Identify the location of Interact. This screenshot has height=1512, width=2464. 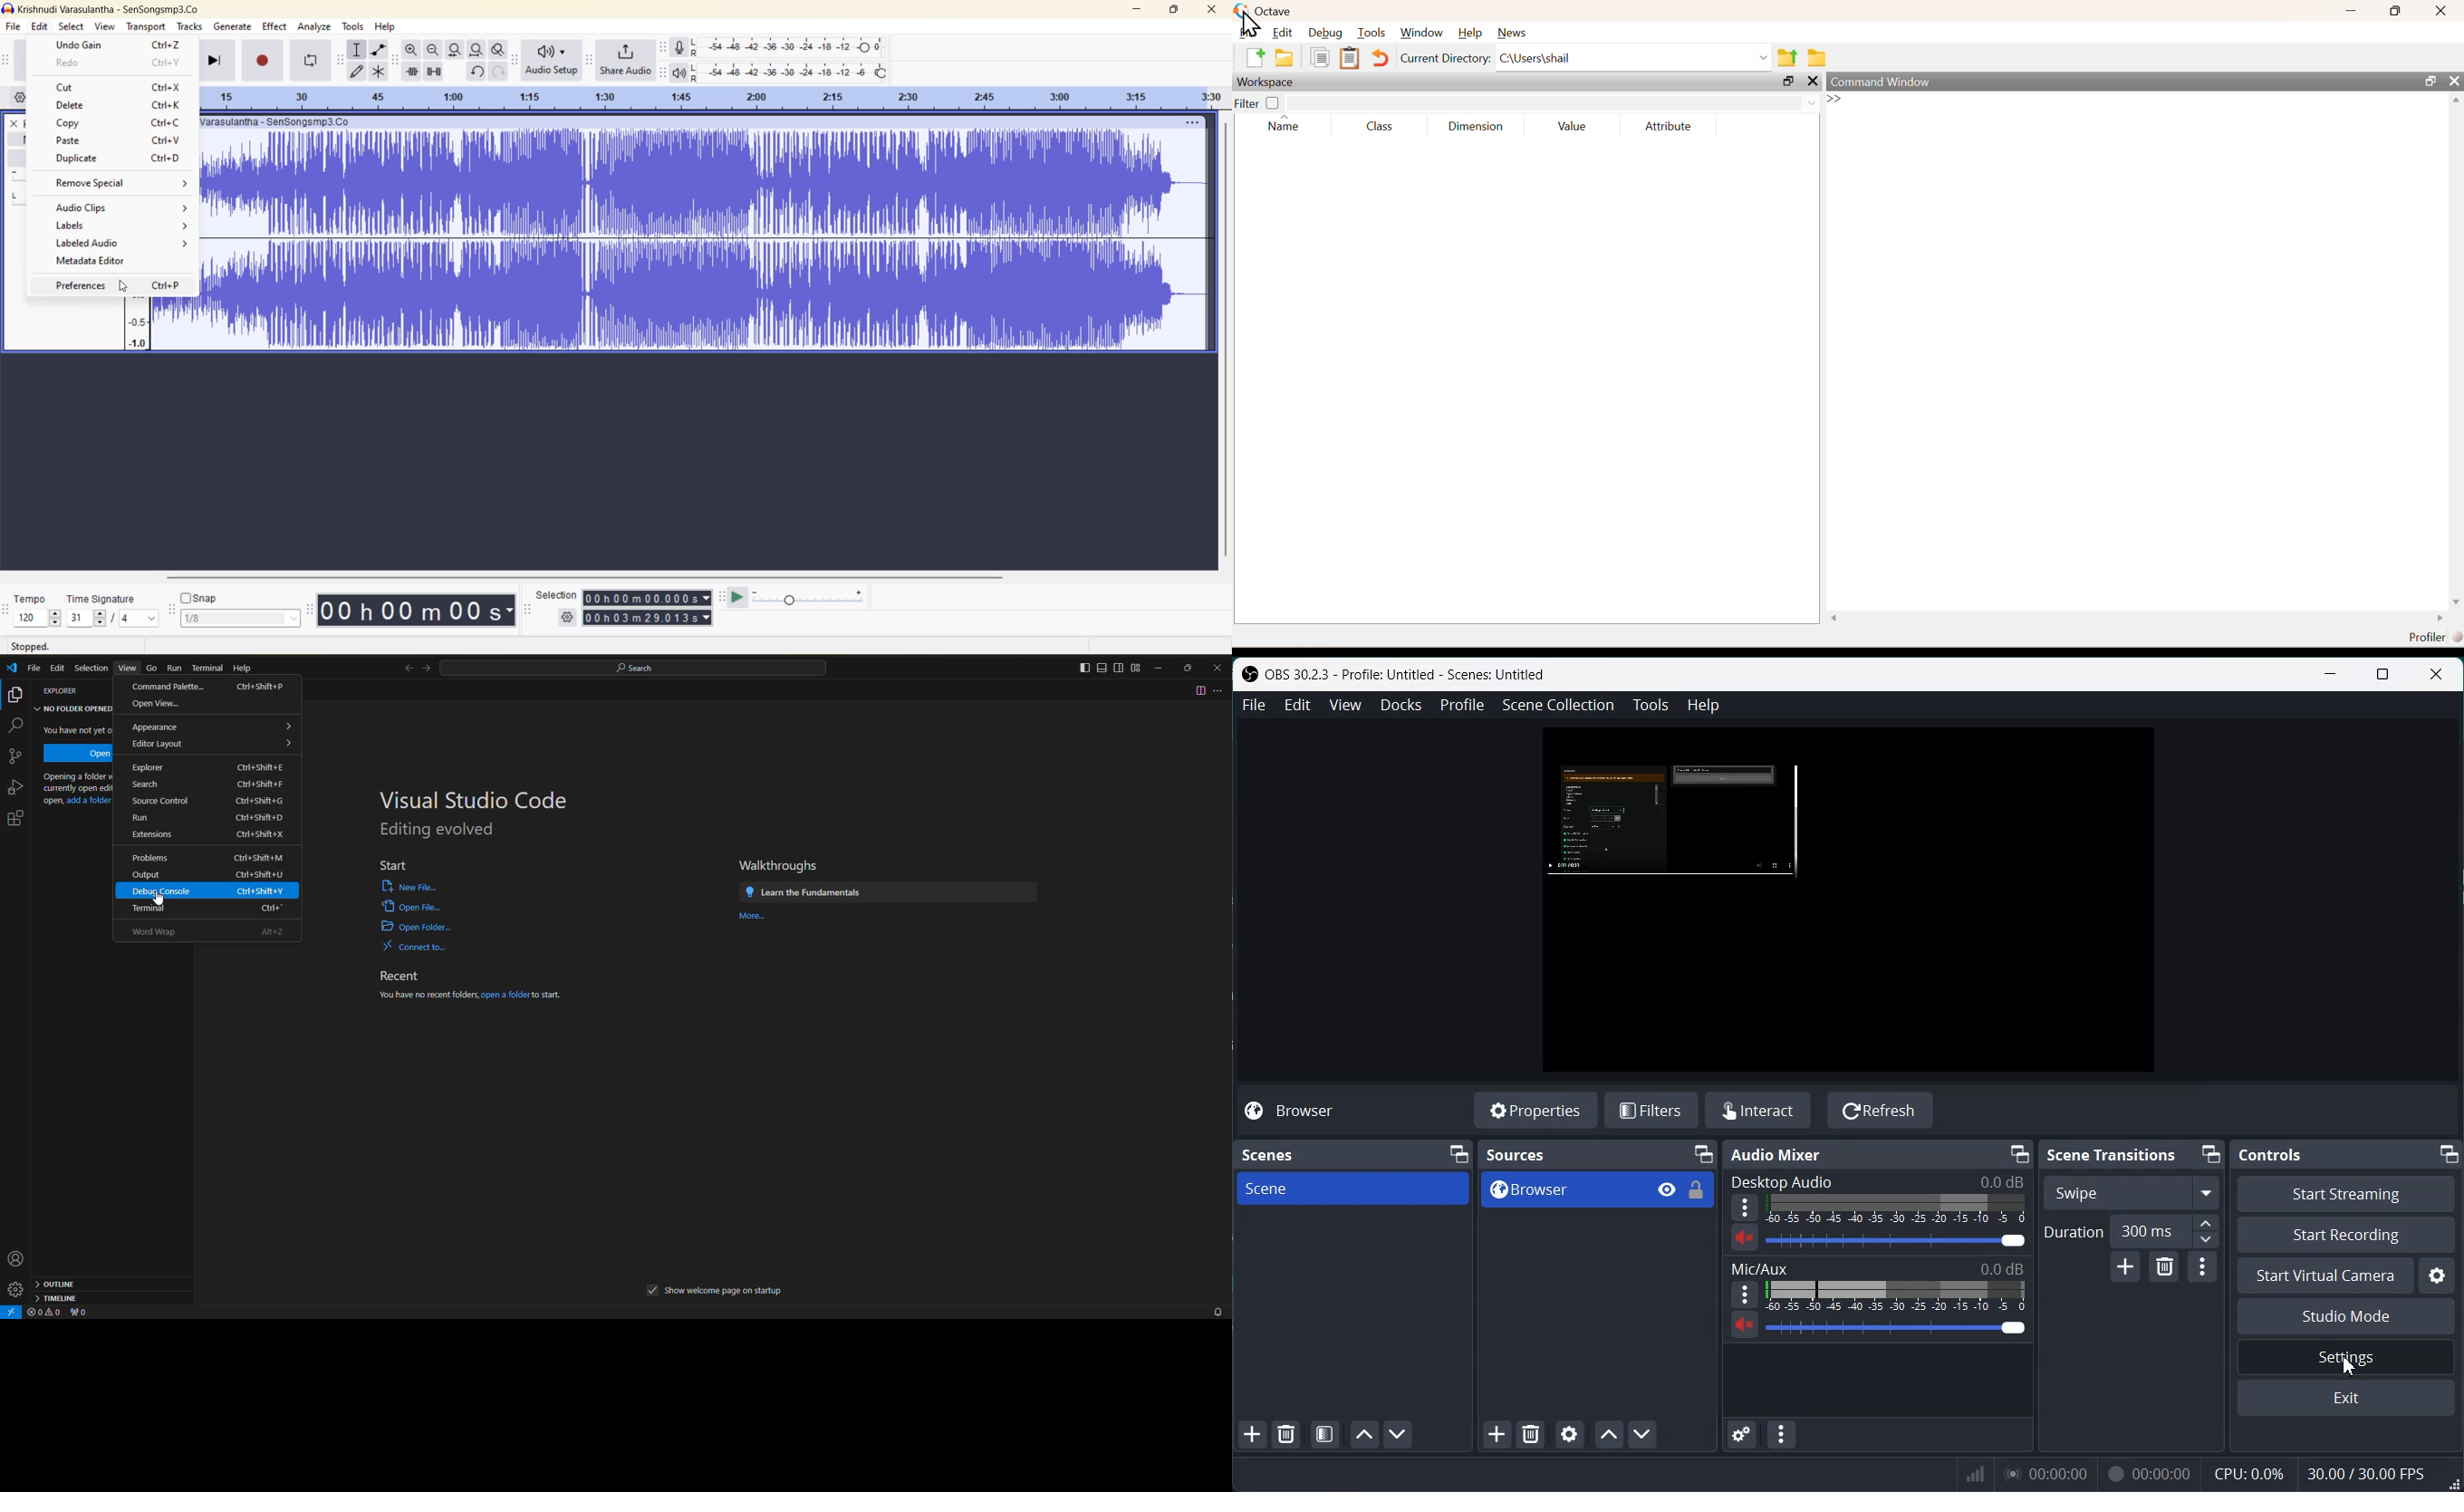
(1761, 1112).